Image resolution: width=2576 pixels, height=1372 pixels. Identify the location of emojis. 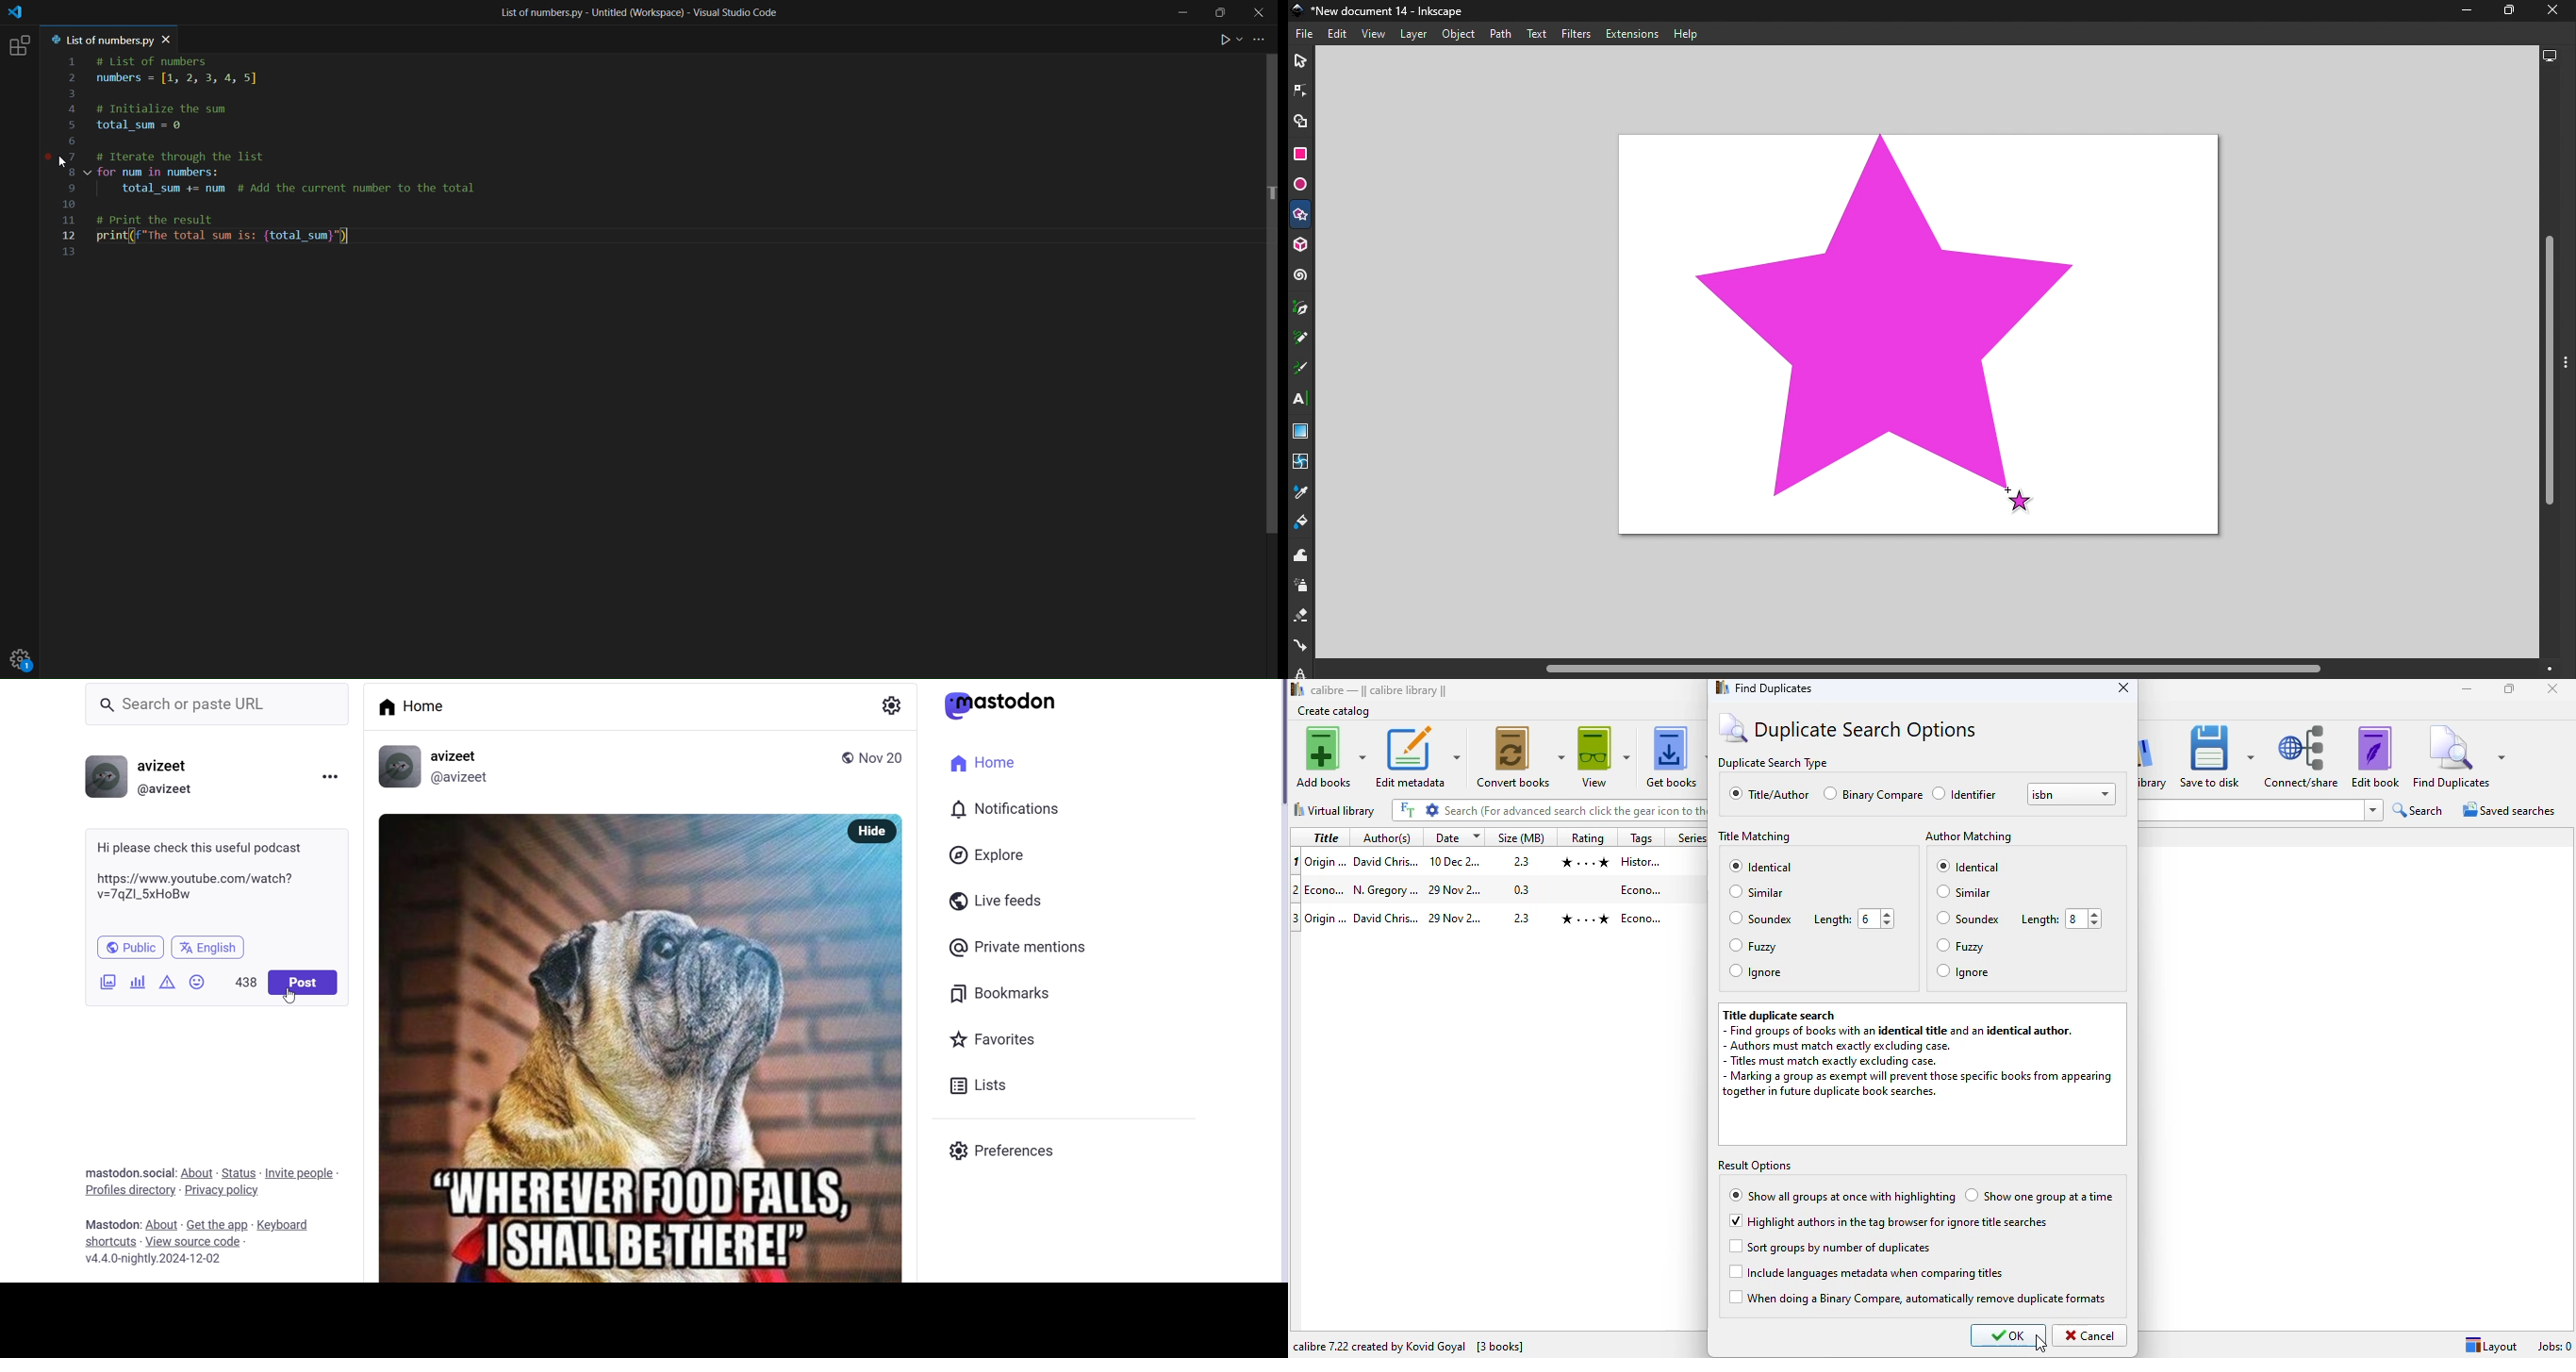
(199, 982).